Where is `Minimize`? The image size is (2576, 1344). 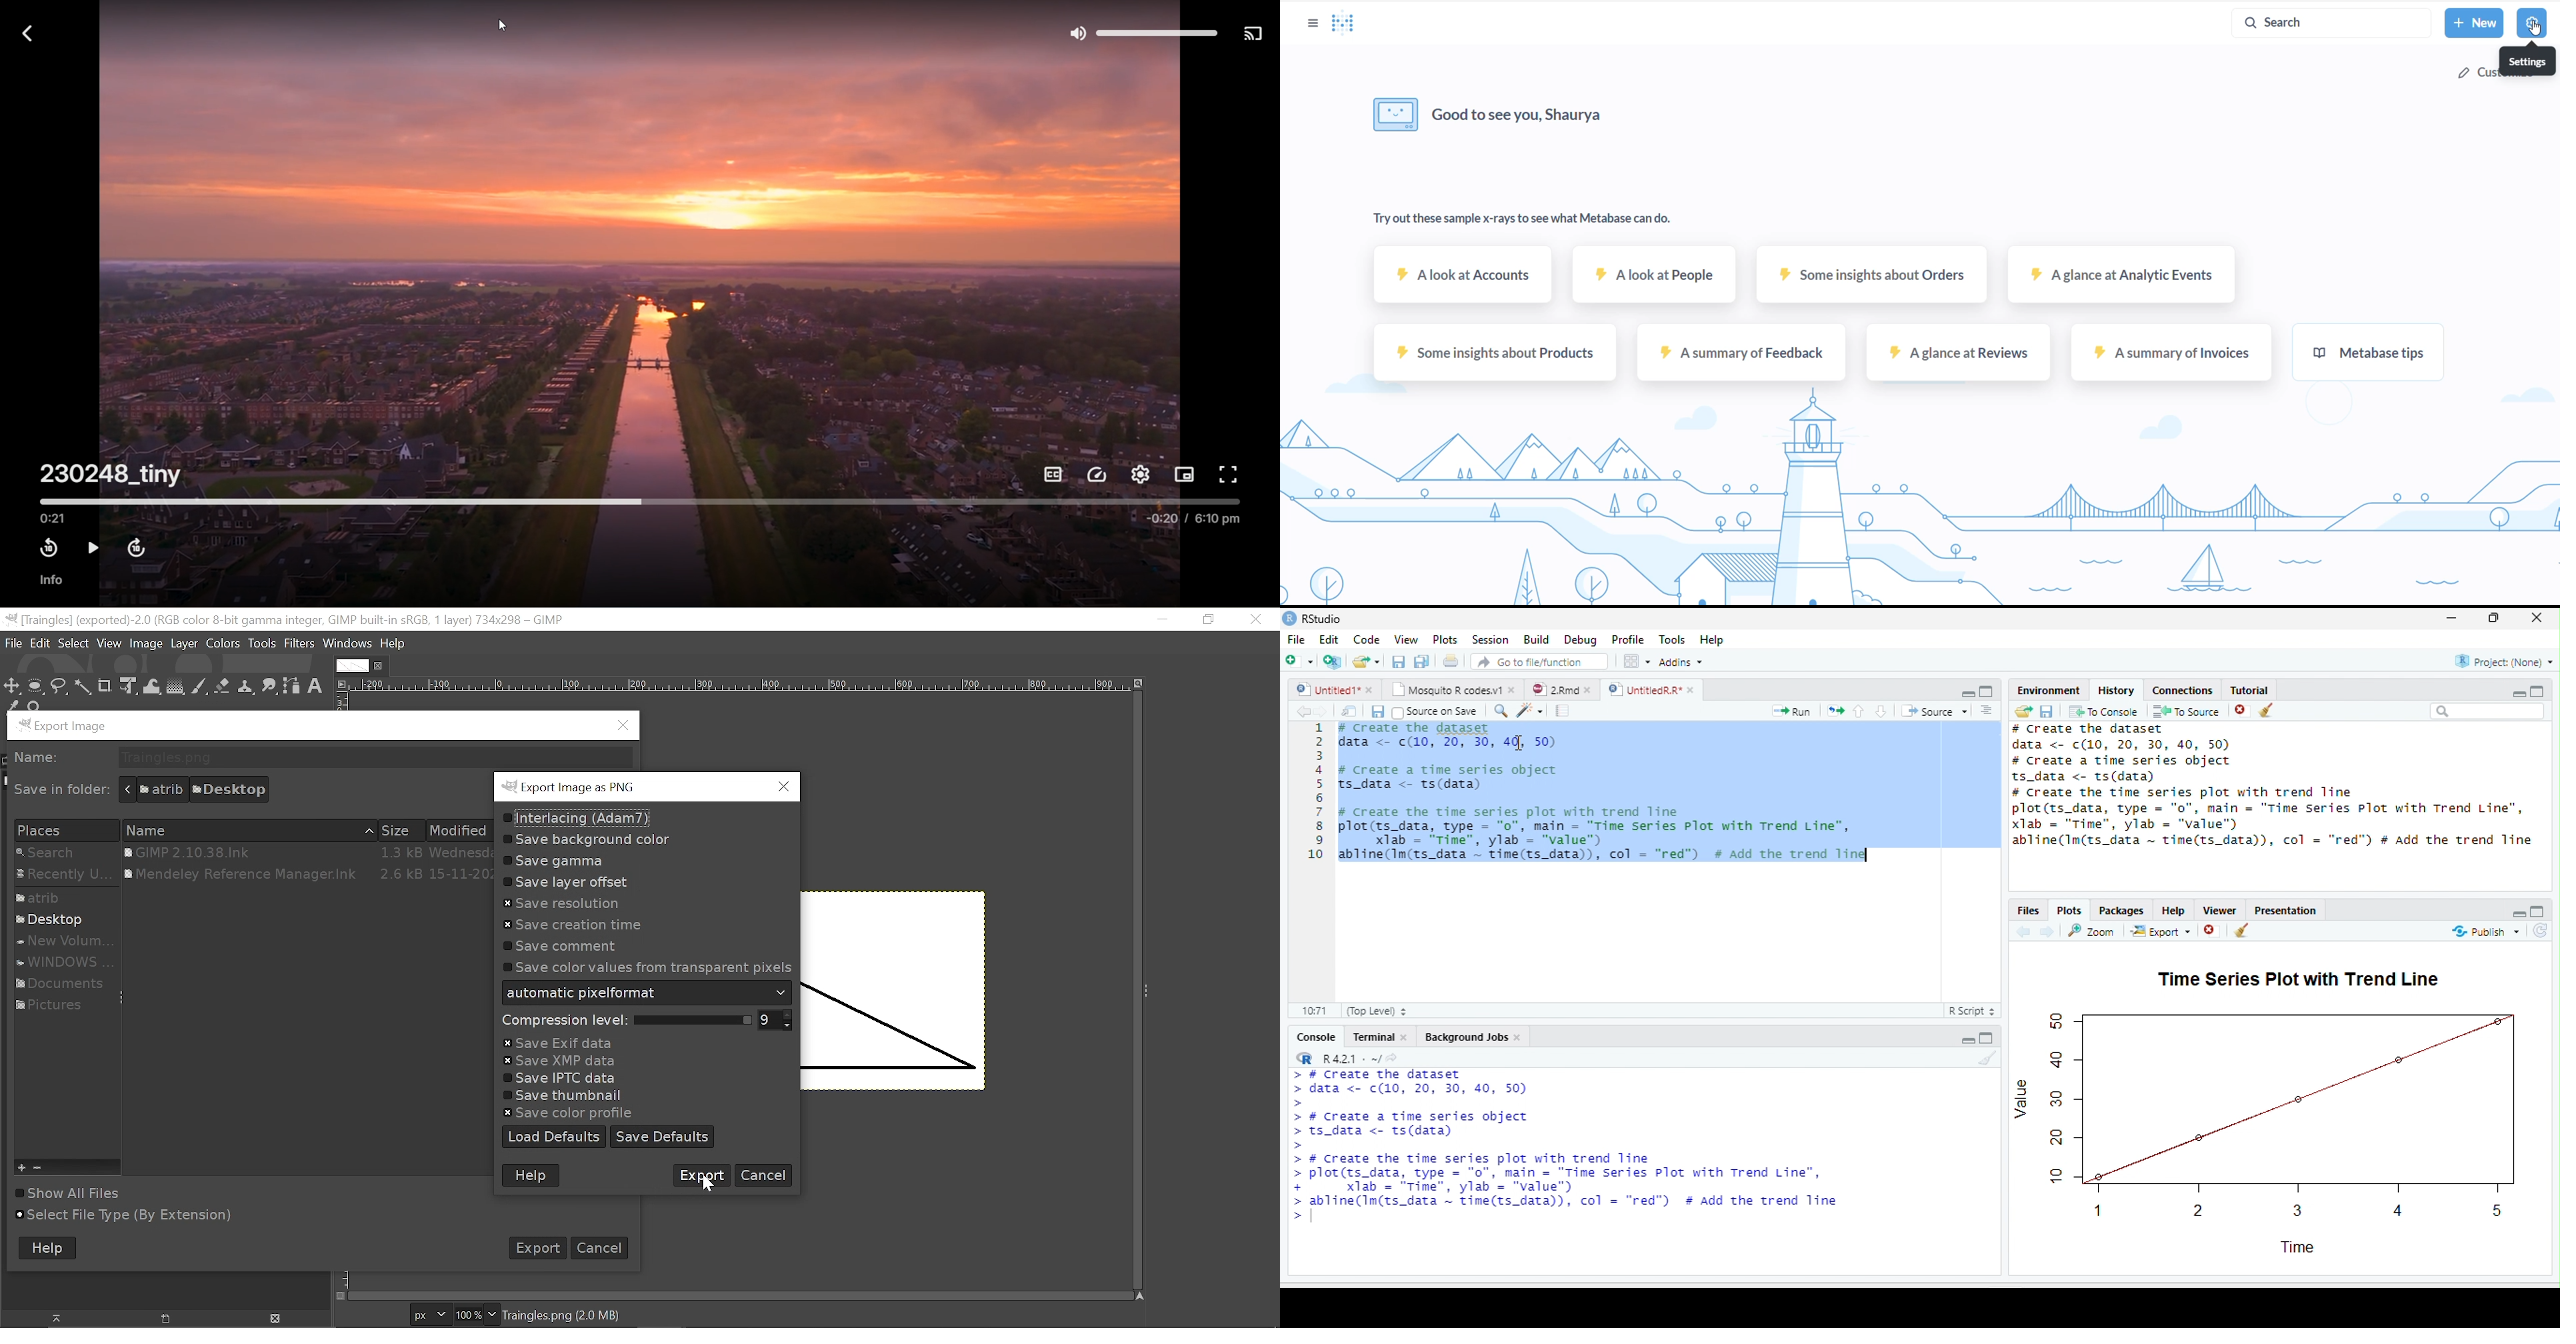 Minimize is located at coordinates (1966, 1041).